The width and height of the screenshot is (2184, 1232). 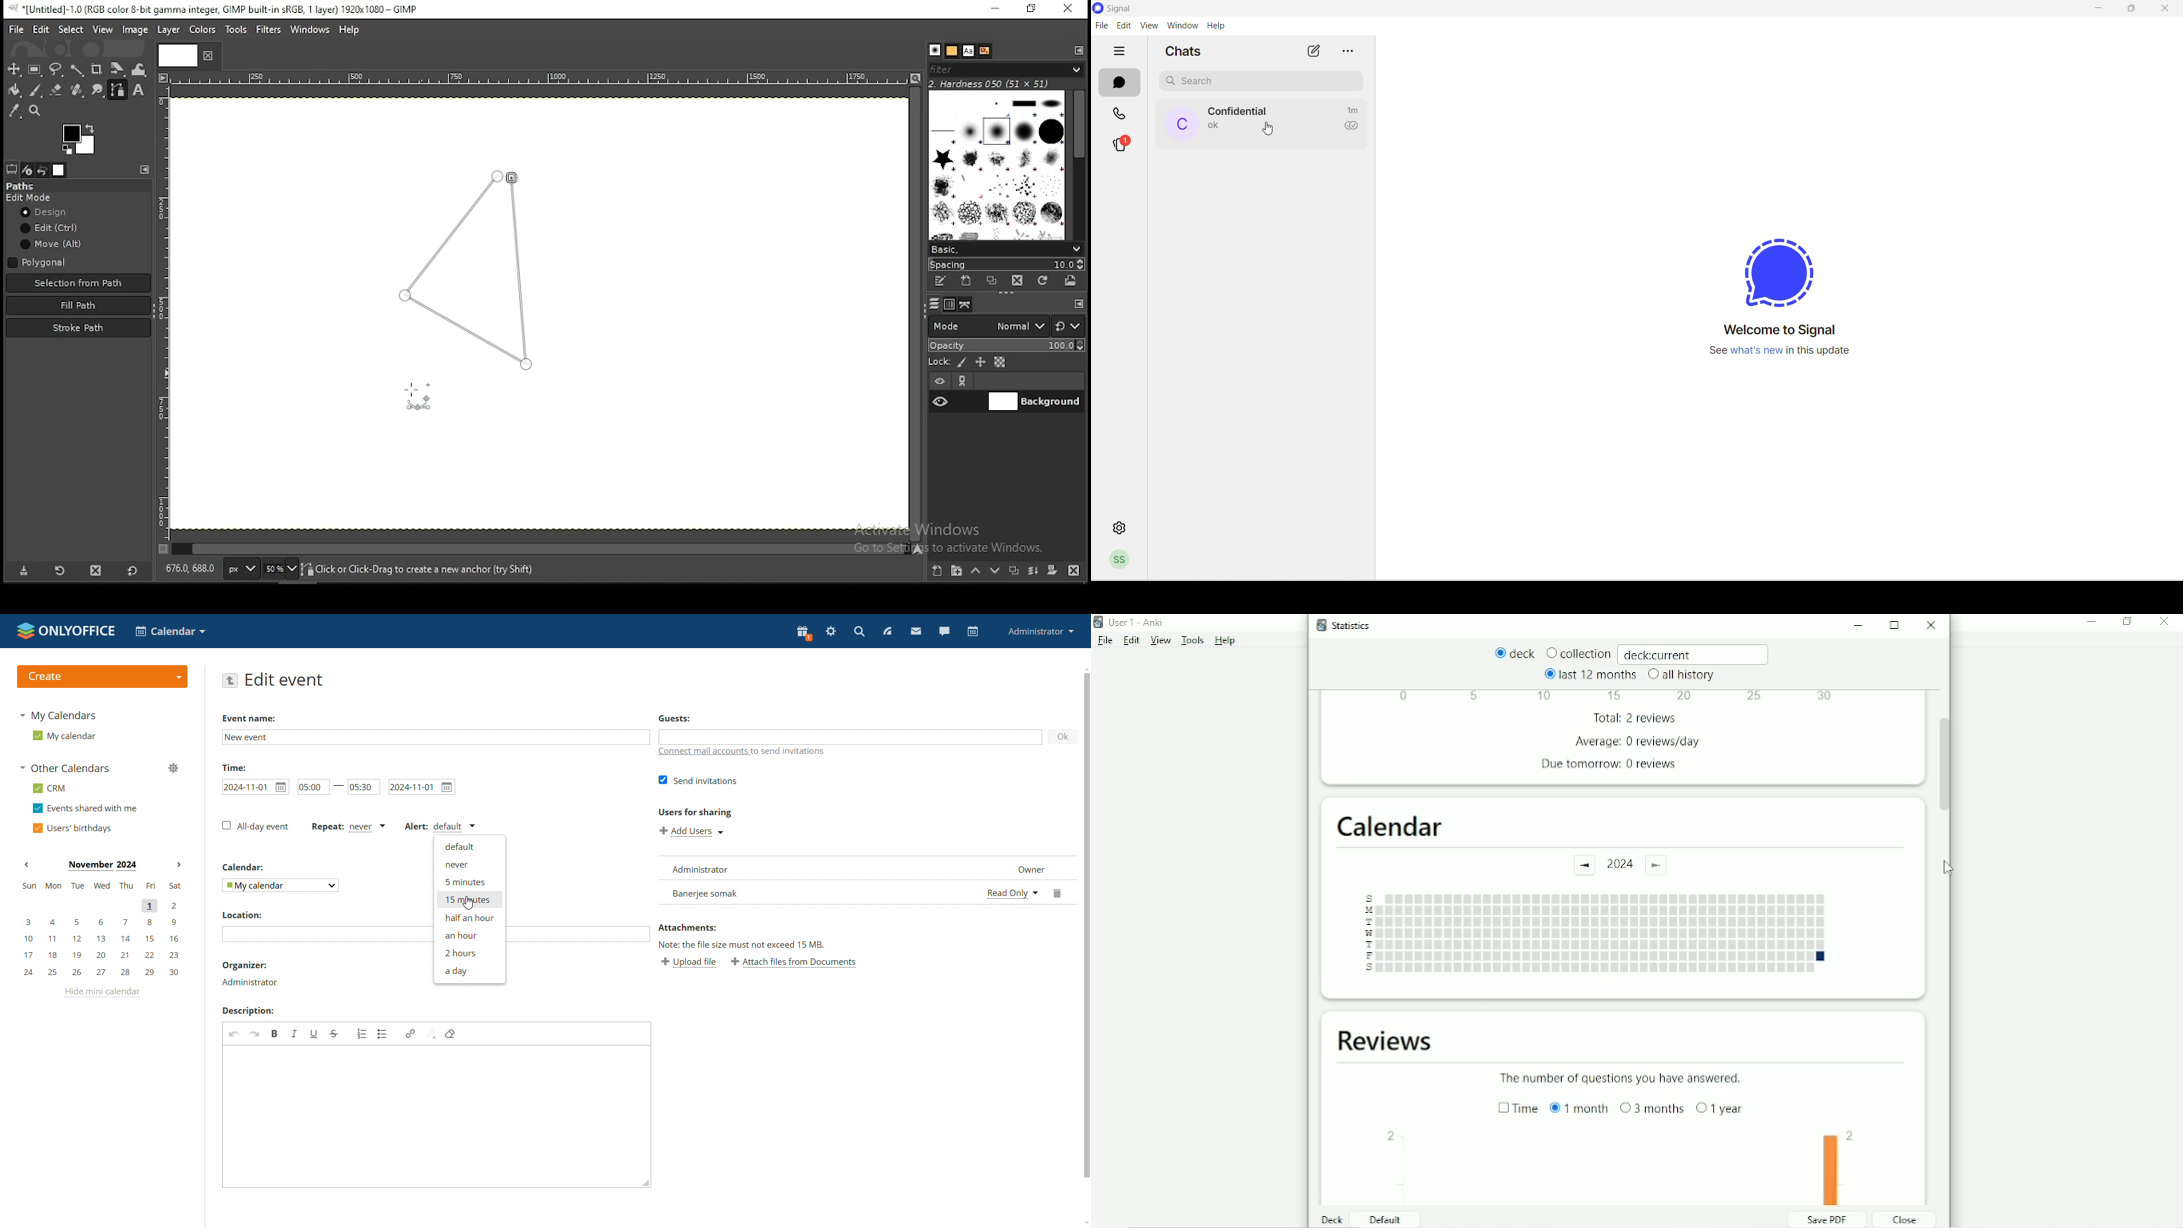 I want to click on heal tool, so click(x=78, y=91).